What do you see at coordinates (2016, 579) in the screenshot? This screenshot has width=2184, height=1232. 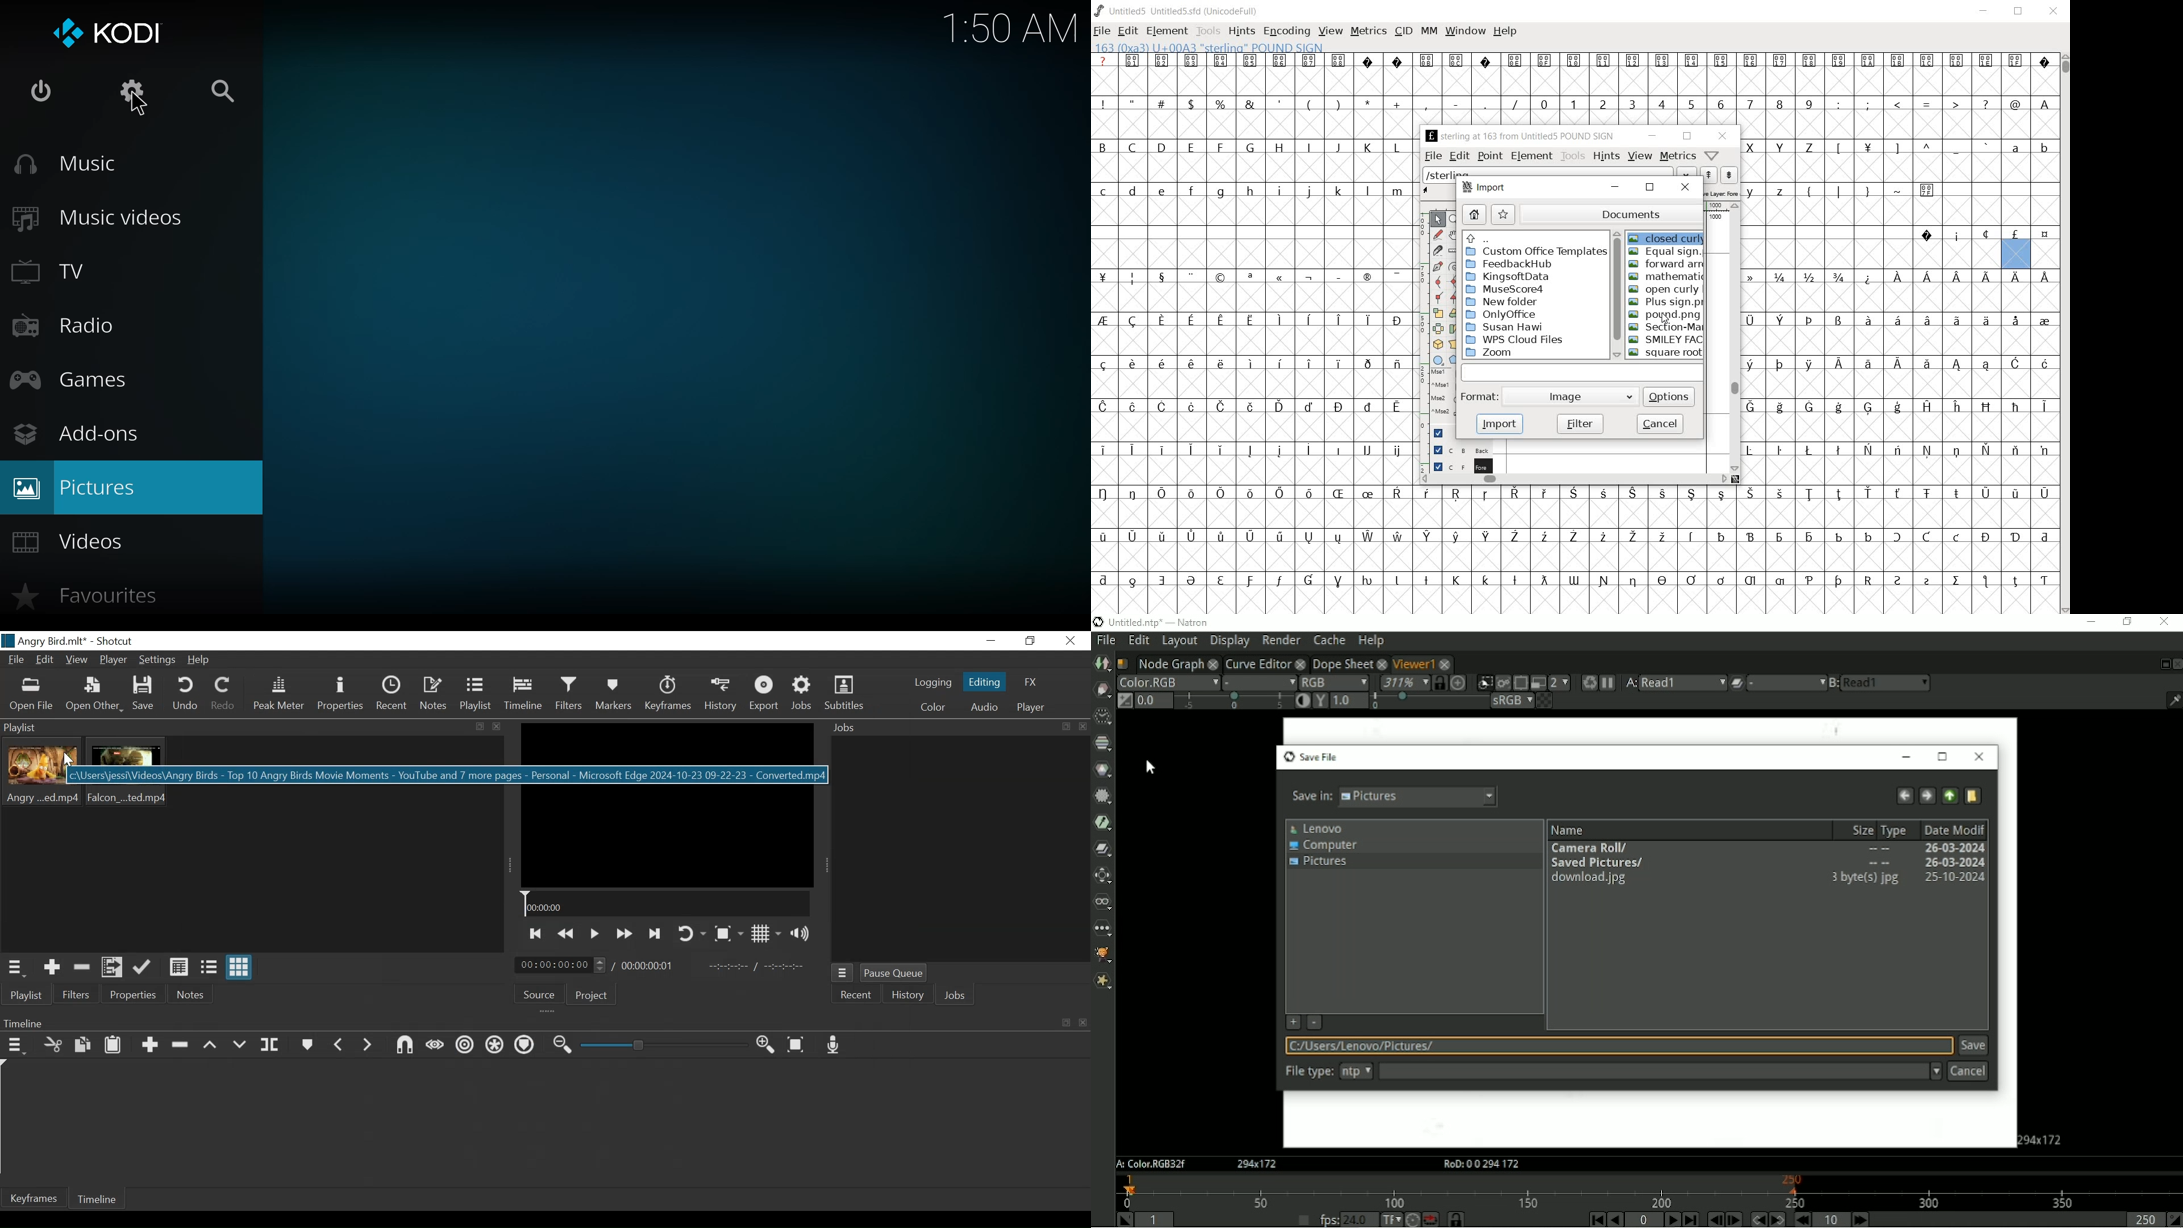 I see `Symbol` at bounding box center [2016, 579].